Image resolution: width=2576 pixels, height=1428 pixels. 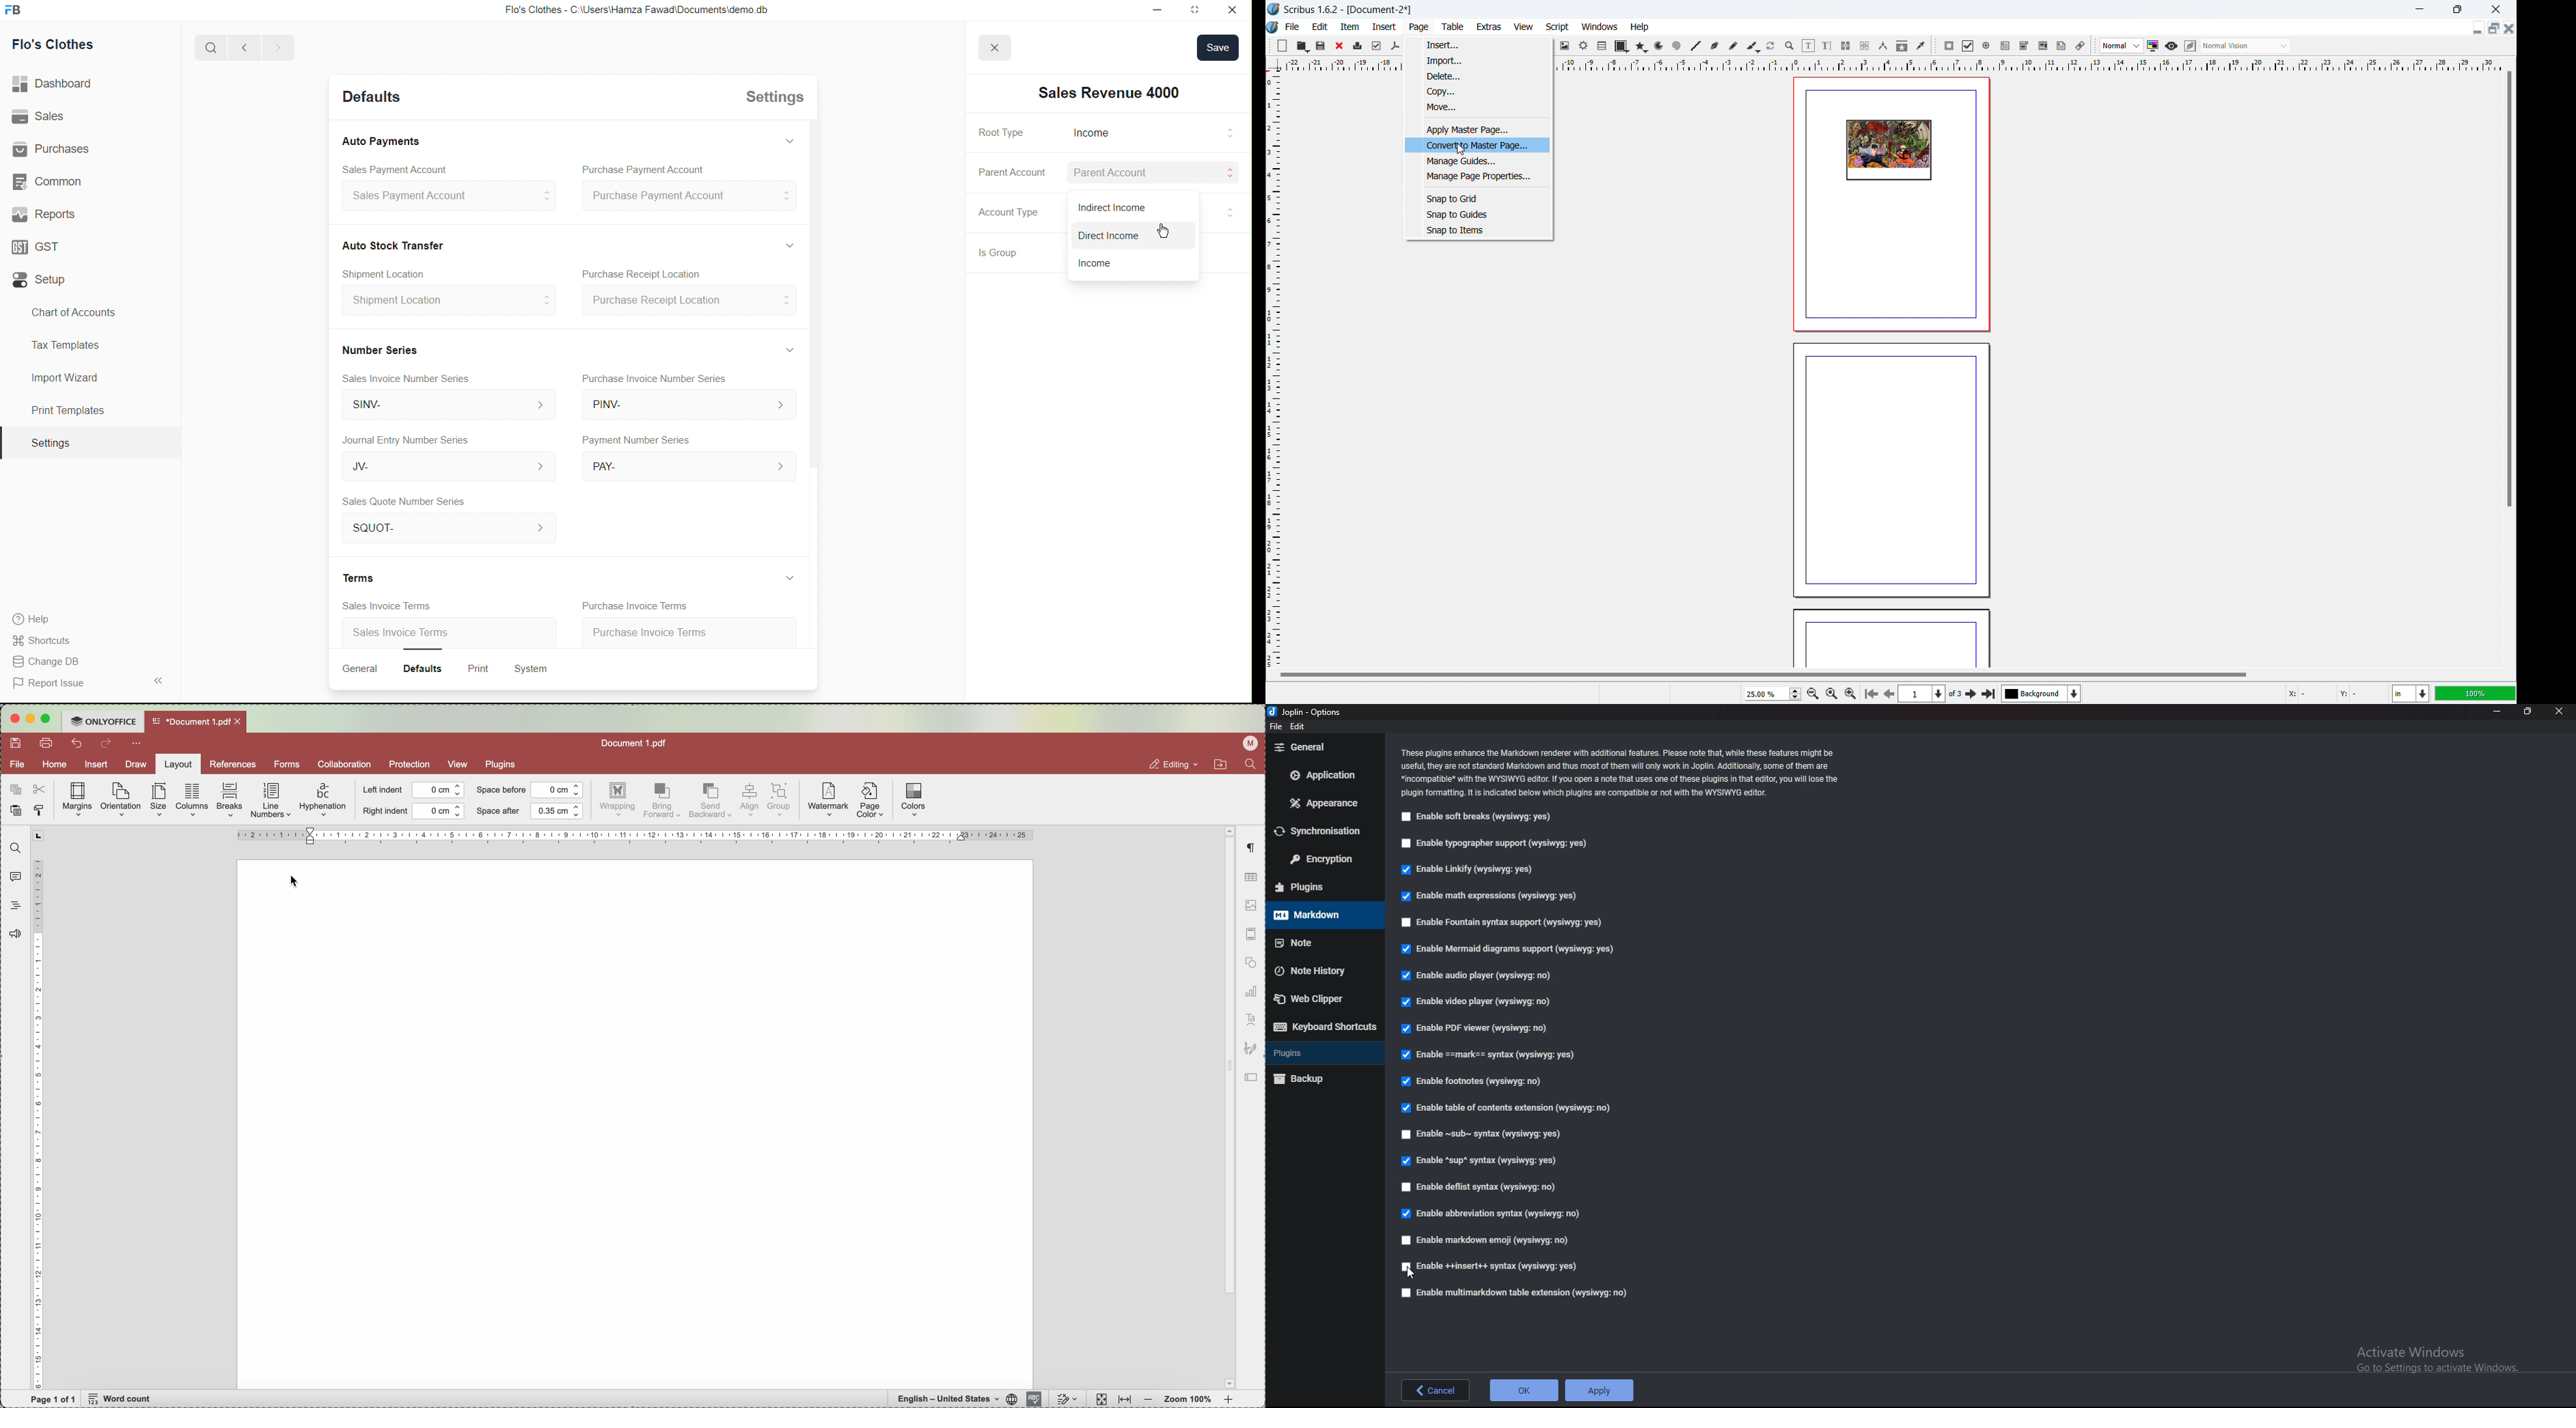 What do you see at coordinates (1227, 173) in the screenshot?
I see `` at bounding box center [1227, 173].